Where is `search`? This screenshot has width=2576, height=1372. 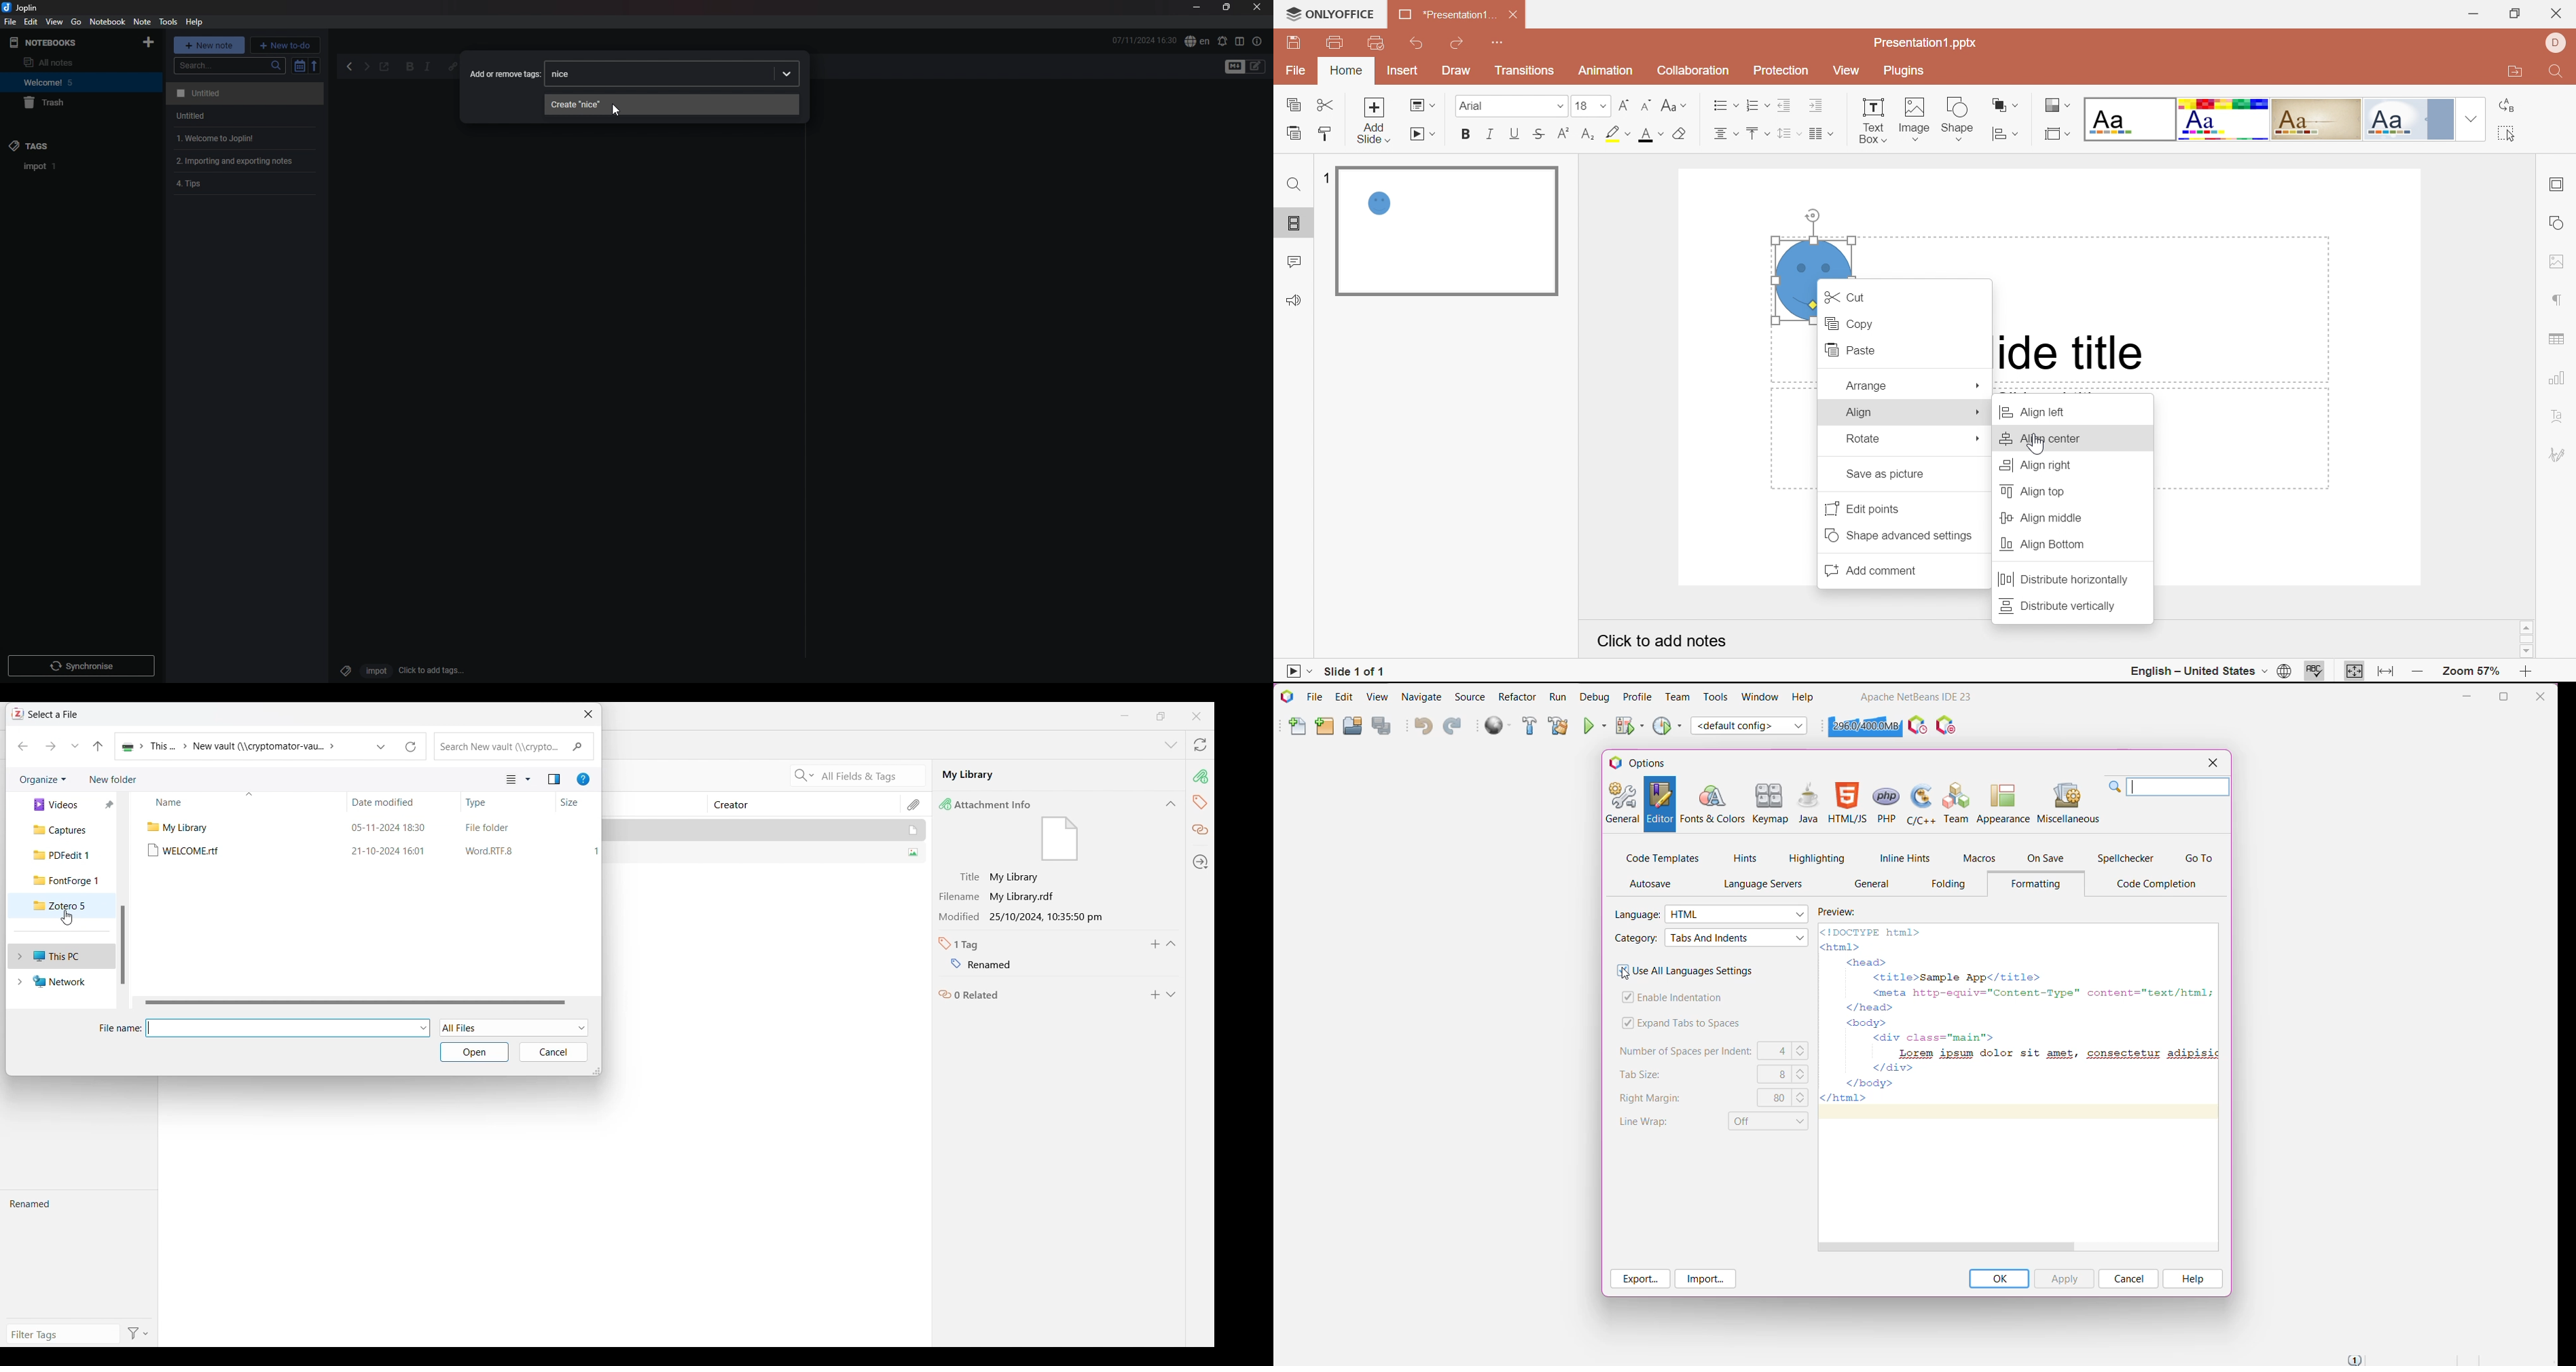 search is located at coordinates (230, 66).